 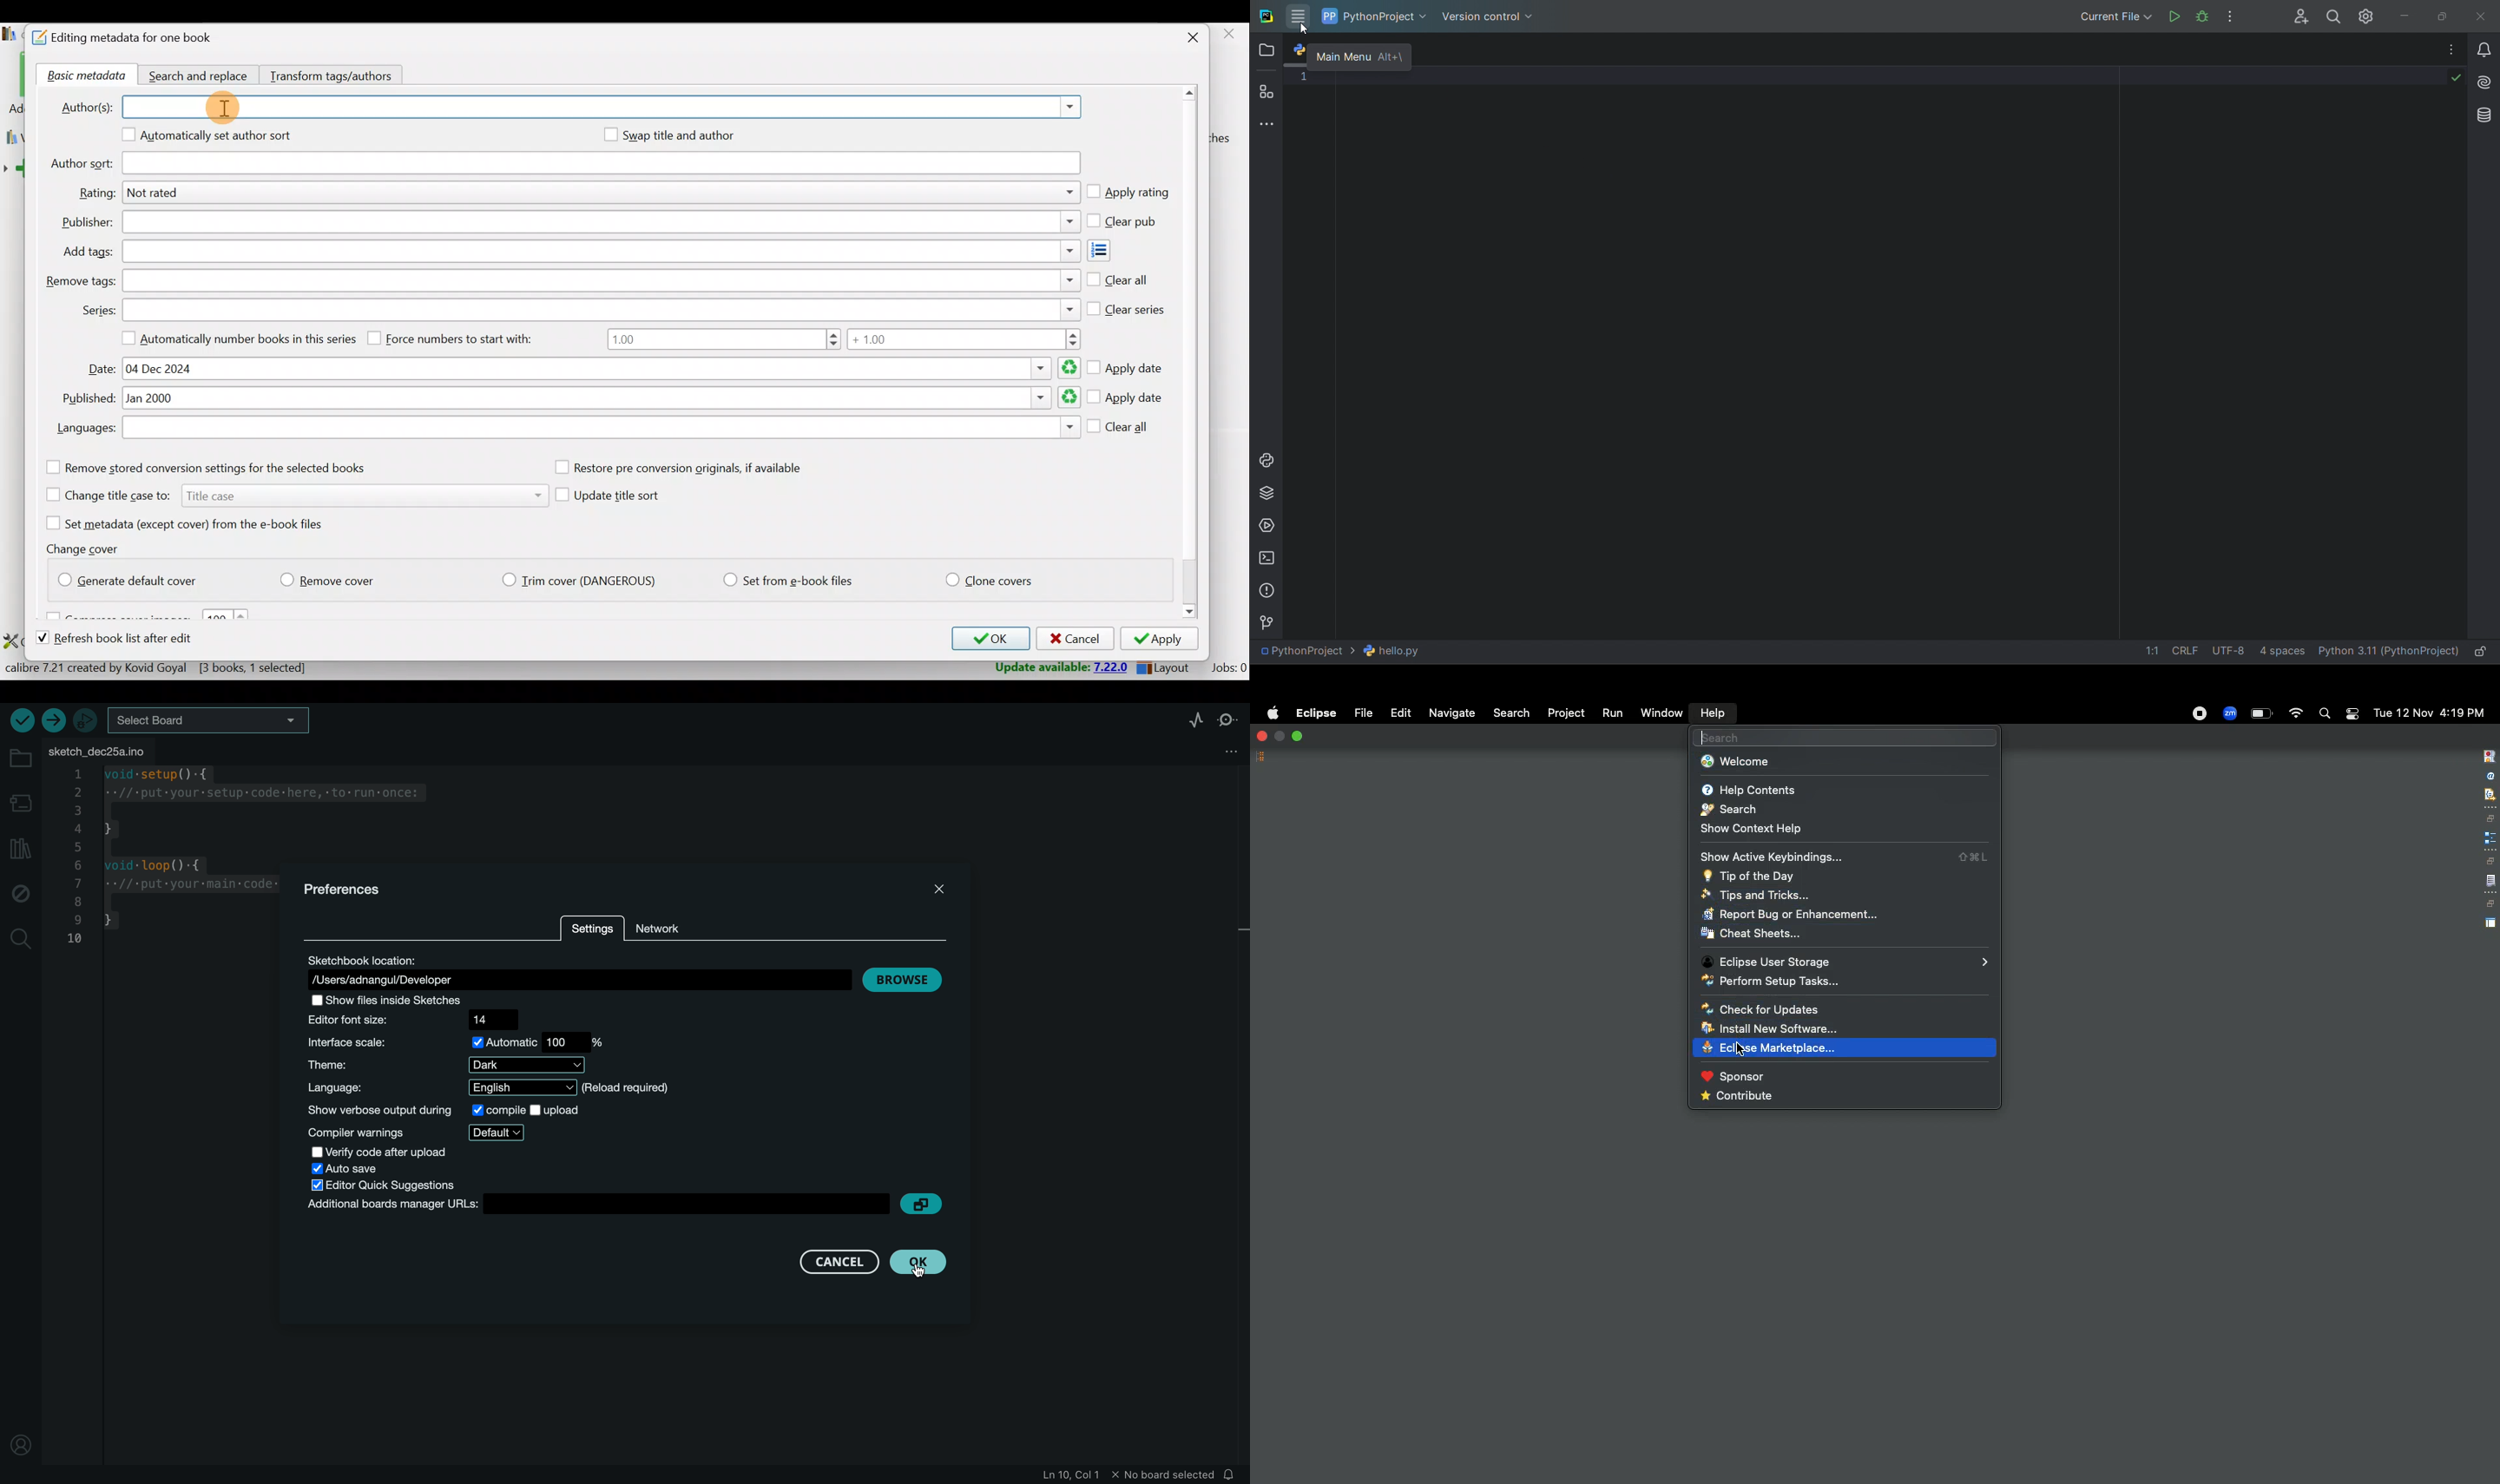 What do you see at coordinates (1299, 735) in the screenshot?
I see `exit full screen` at bounding box center [1299, 735].